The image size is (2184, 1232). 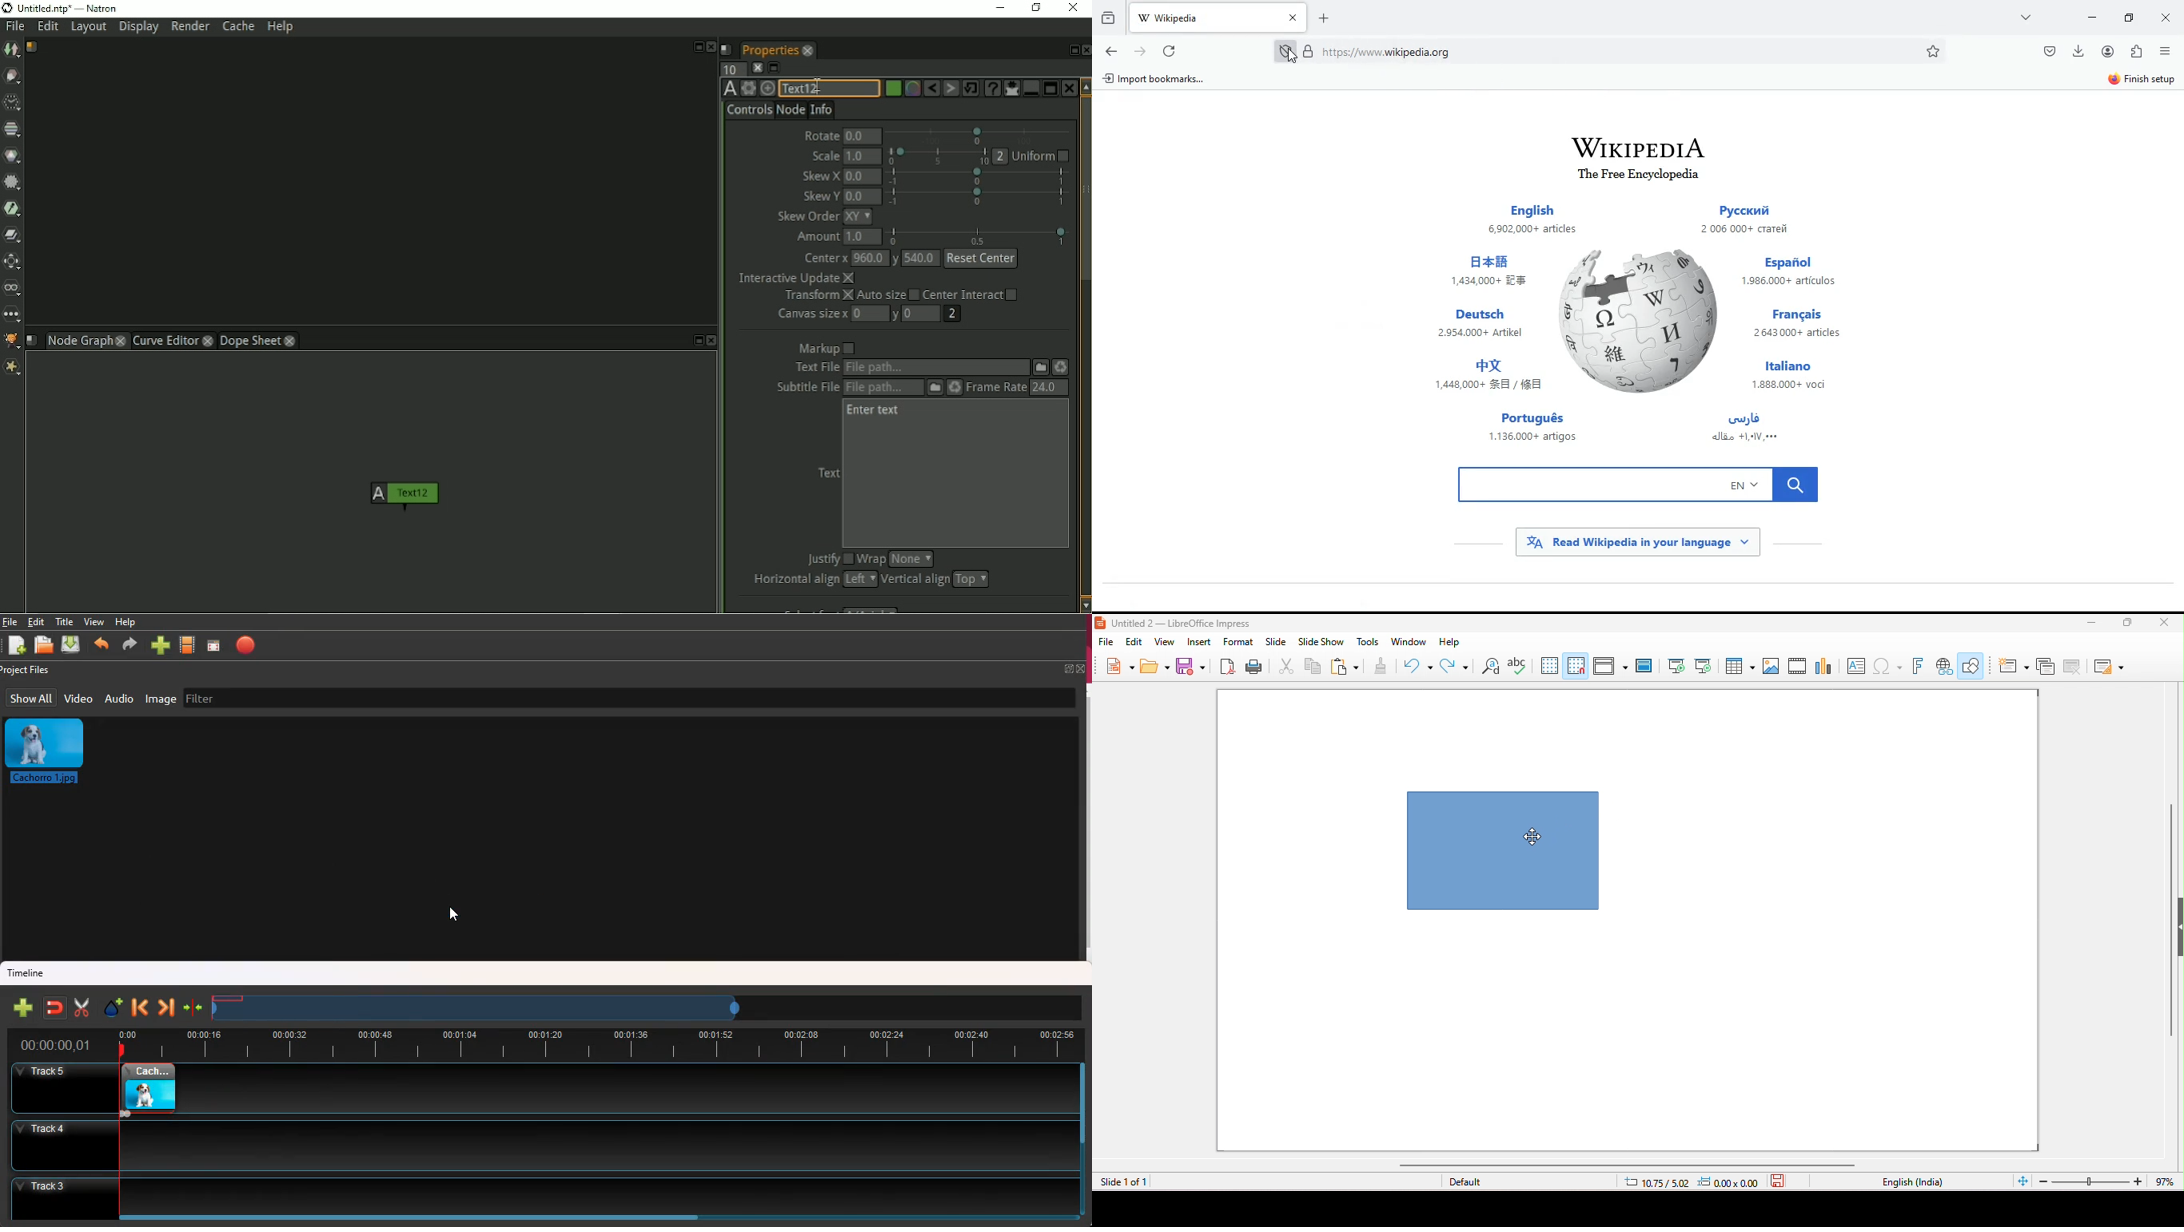 What do you see at coordinates (1106, 642) in the screenshot?
I see `file` at bounding box center [1106, 642].